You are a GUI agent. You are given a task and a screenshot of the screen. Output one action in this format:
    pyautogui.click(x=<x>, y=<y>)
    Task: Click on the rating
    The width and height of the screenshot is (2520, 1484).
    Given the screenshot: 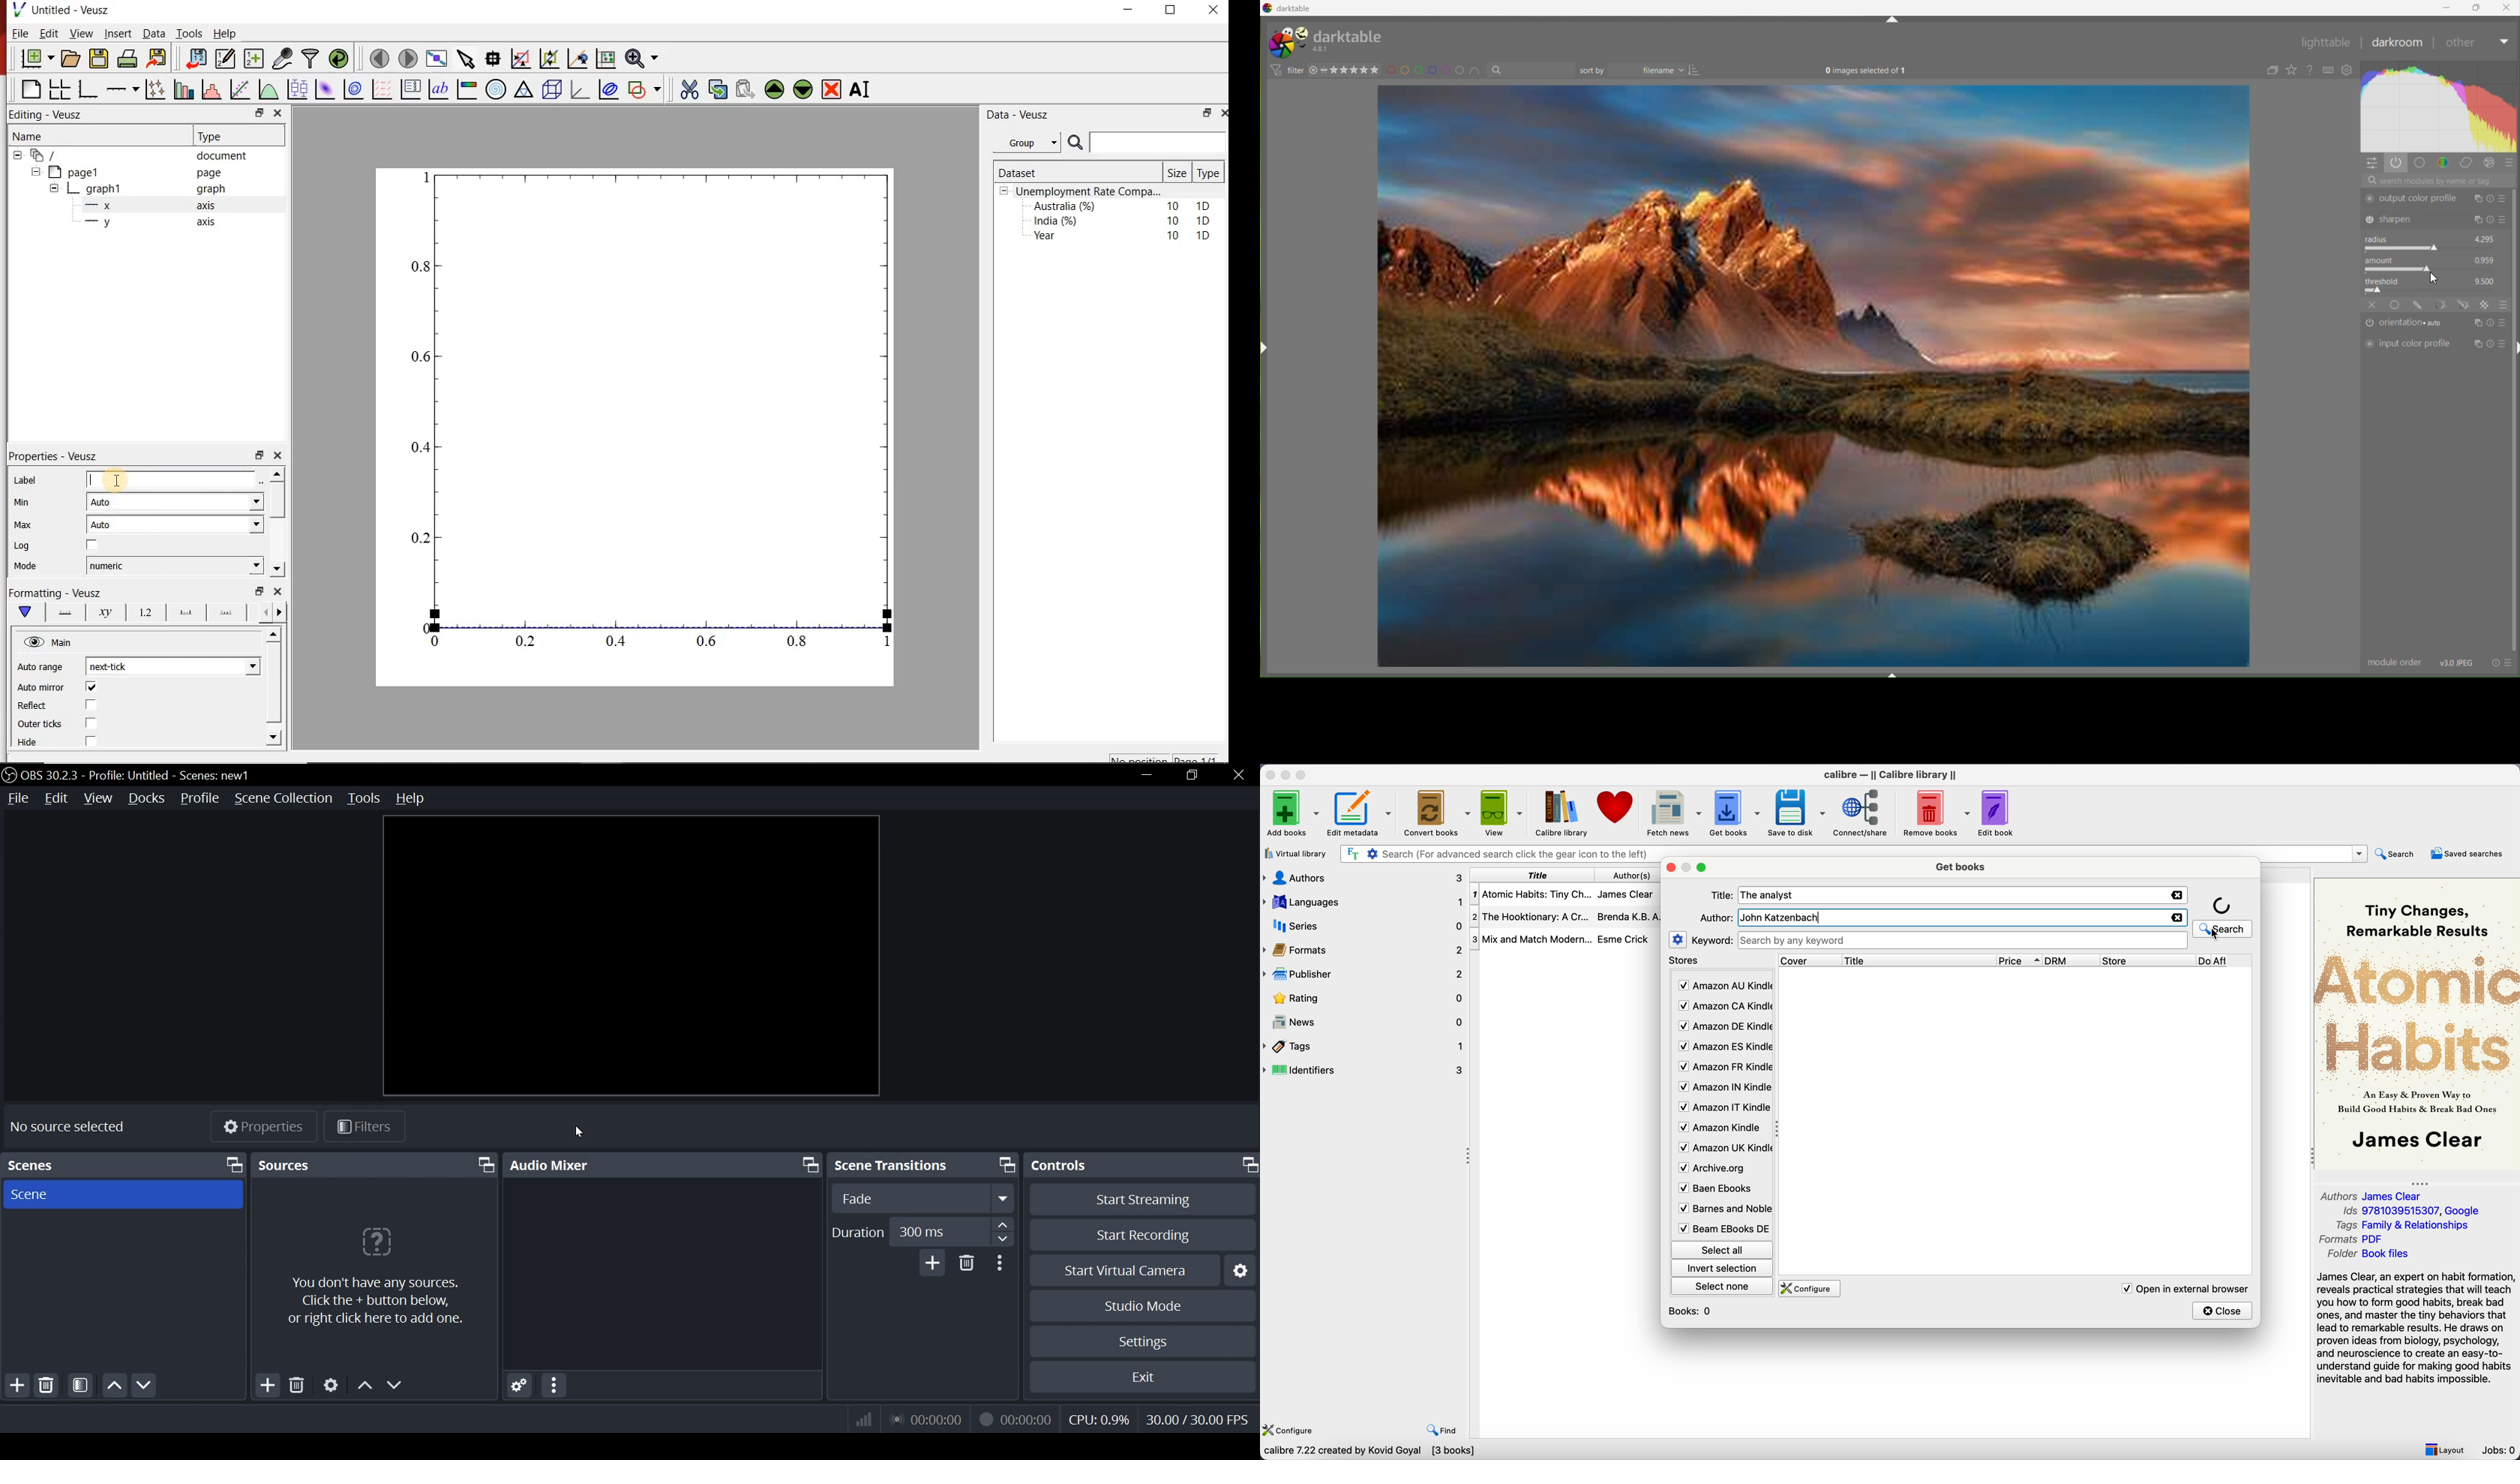 What is the action you would take?
    pyautogui.click(x=1365, y=998)
    